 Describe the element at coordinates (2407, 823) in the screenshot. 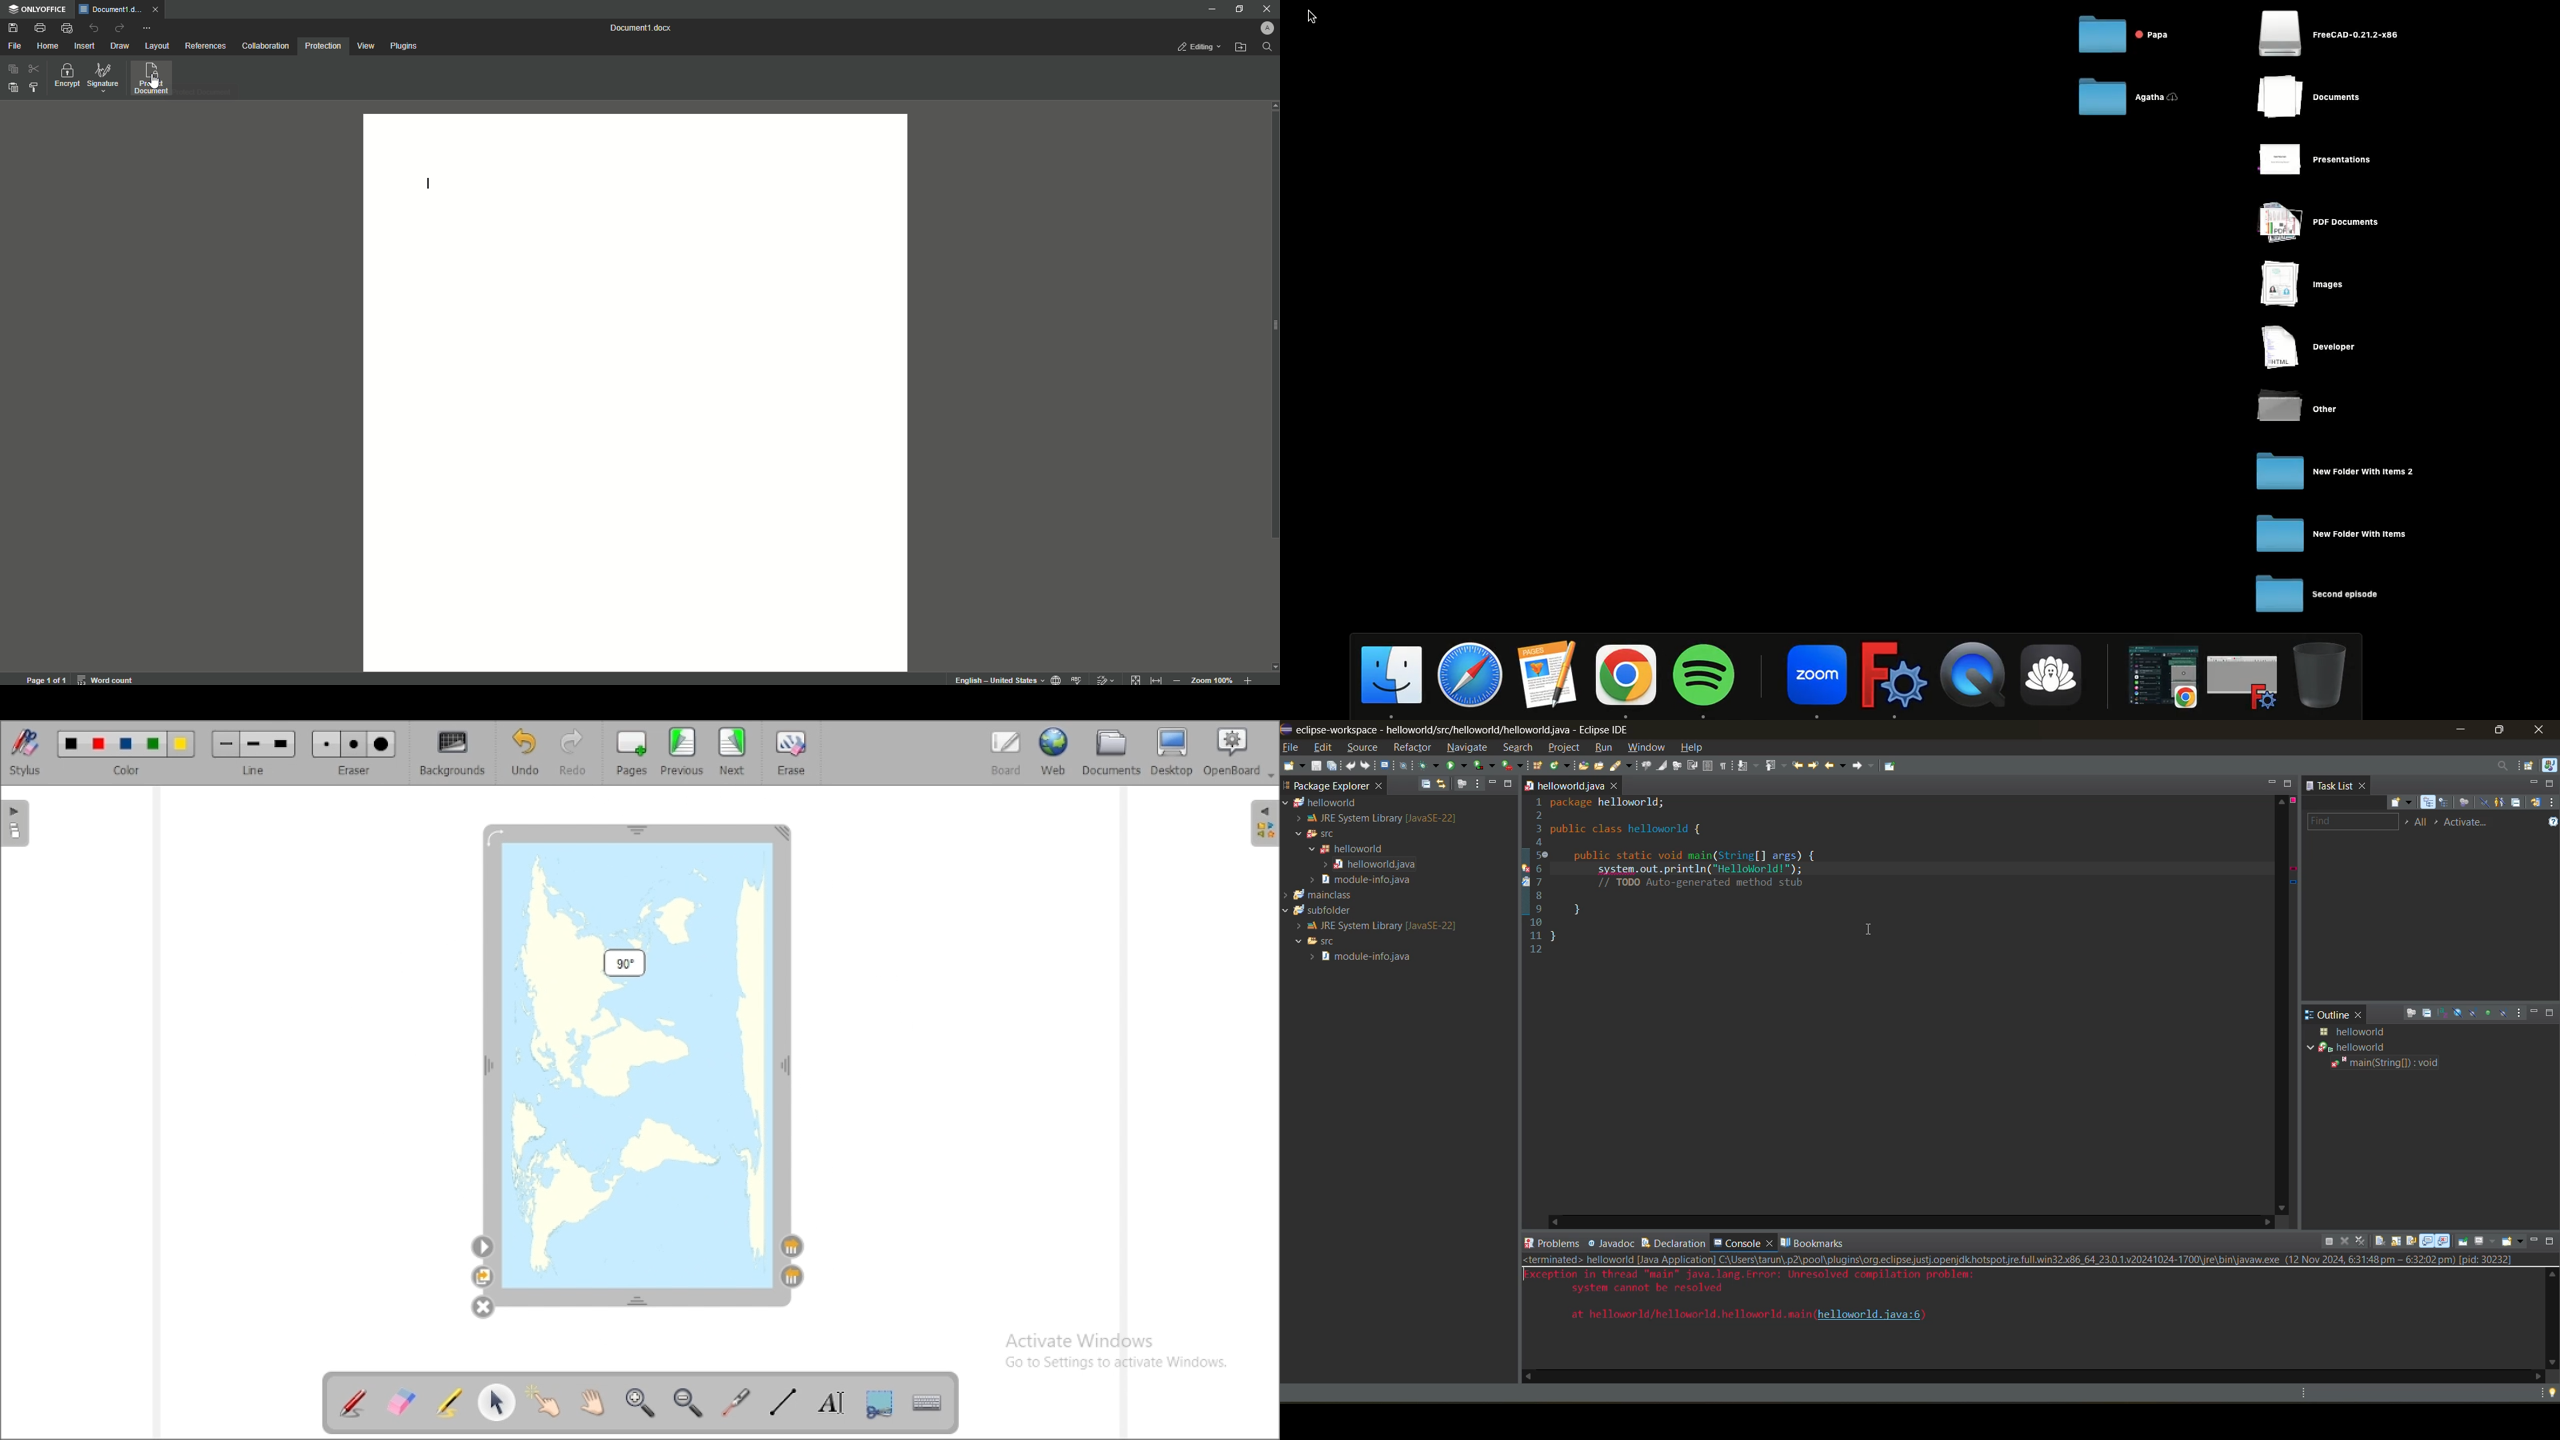

I see `select working set` at that location.